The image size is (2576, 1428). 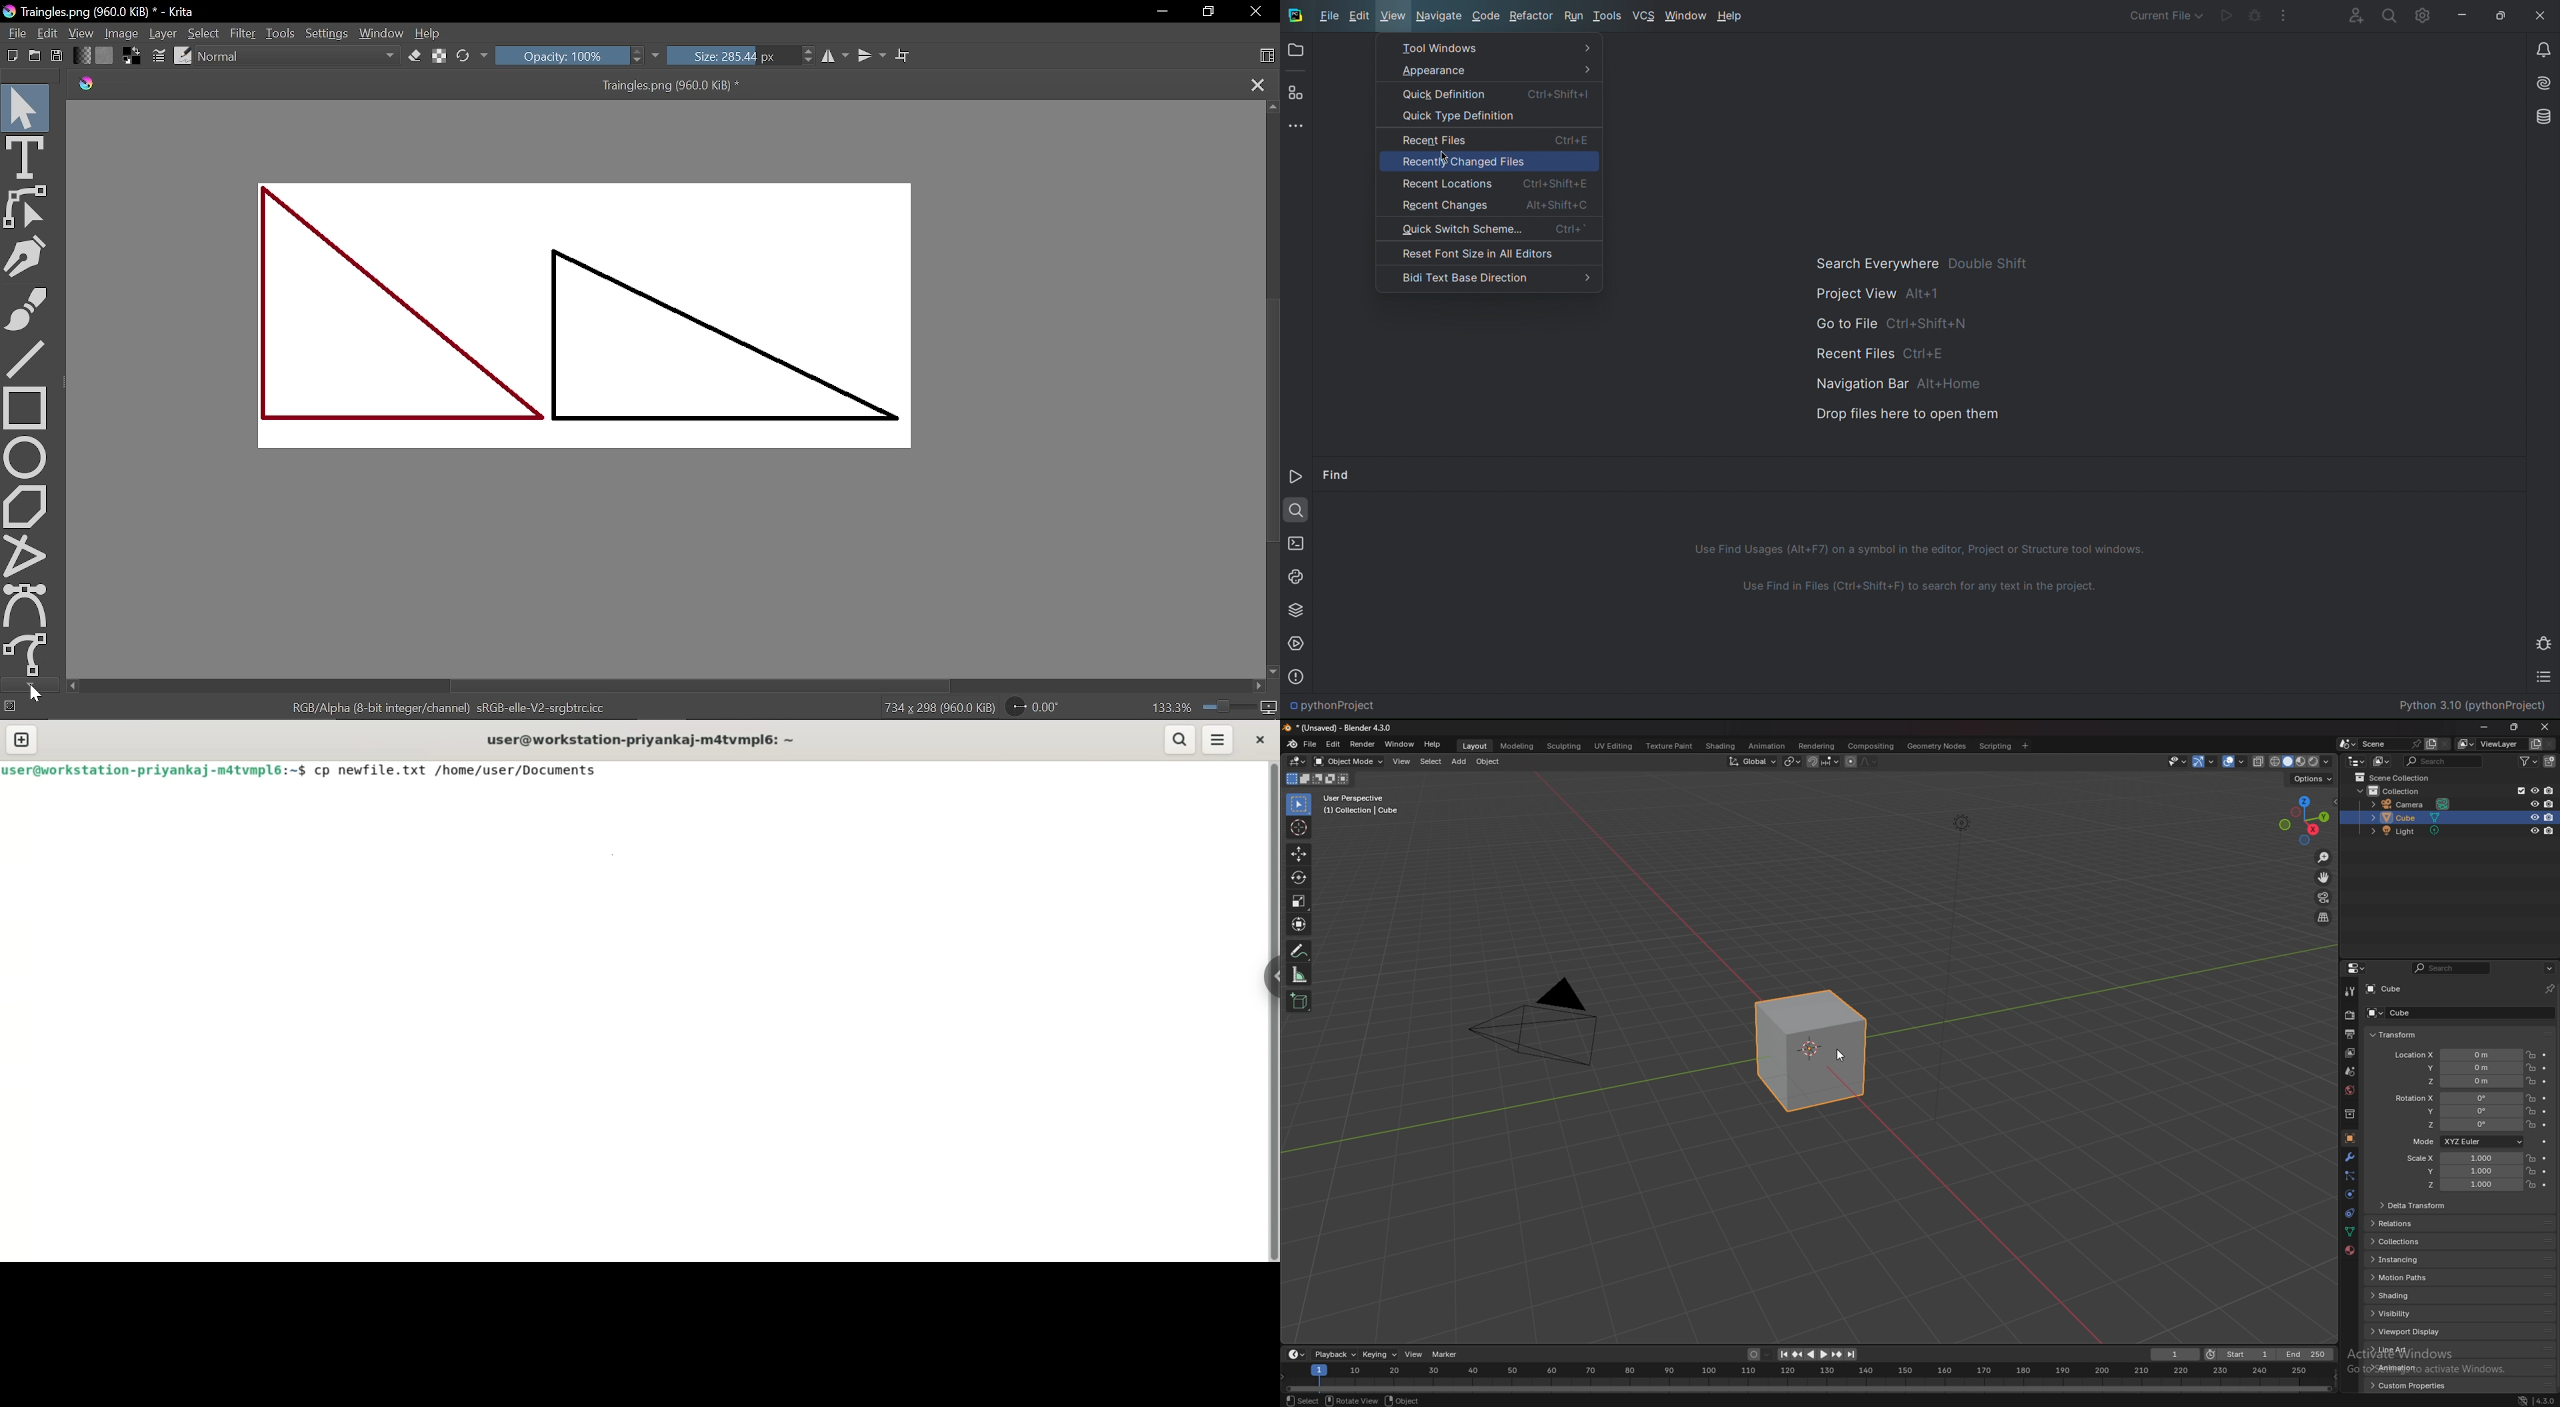 I want to click on Bidi Text Base Direction, so click(x=1489, y=276).